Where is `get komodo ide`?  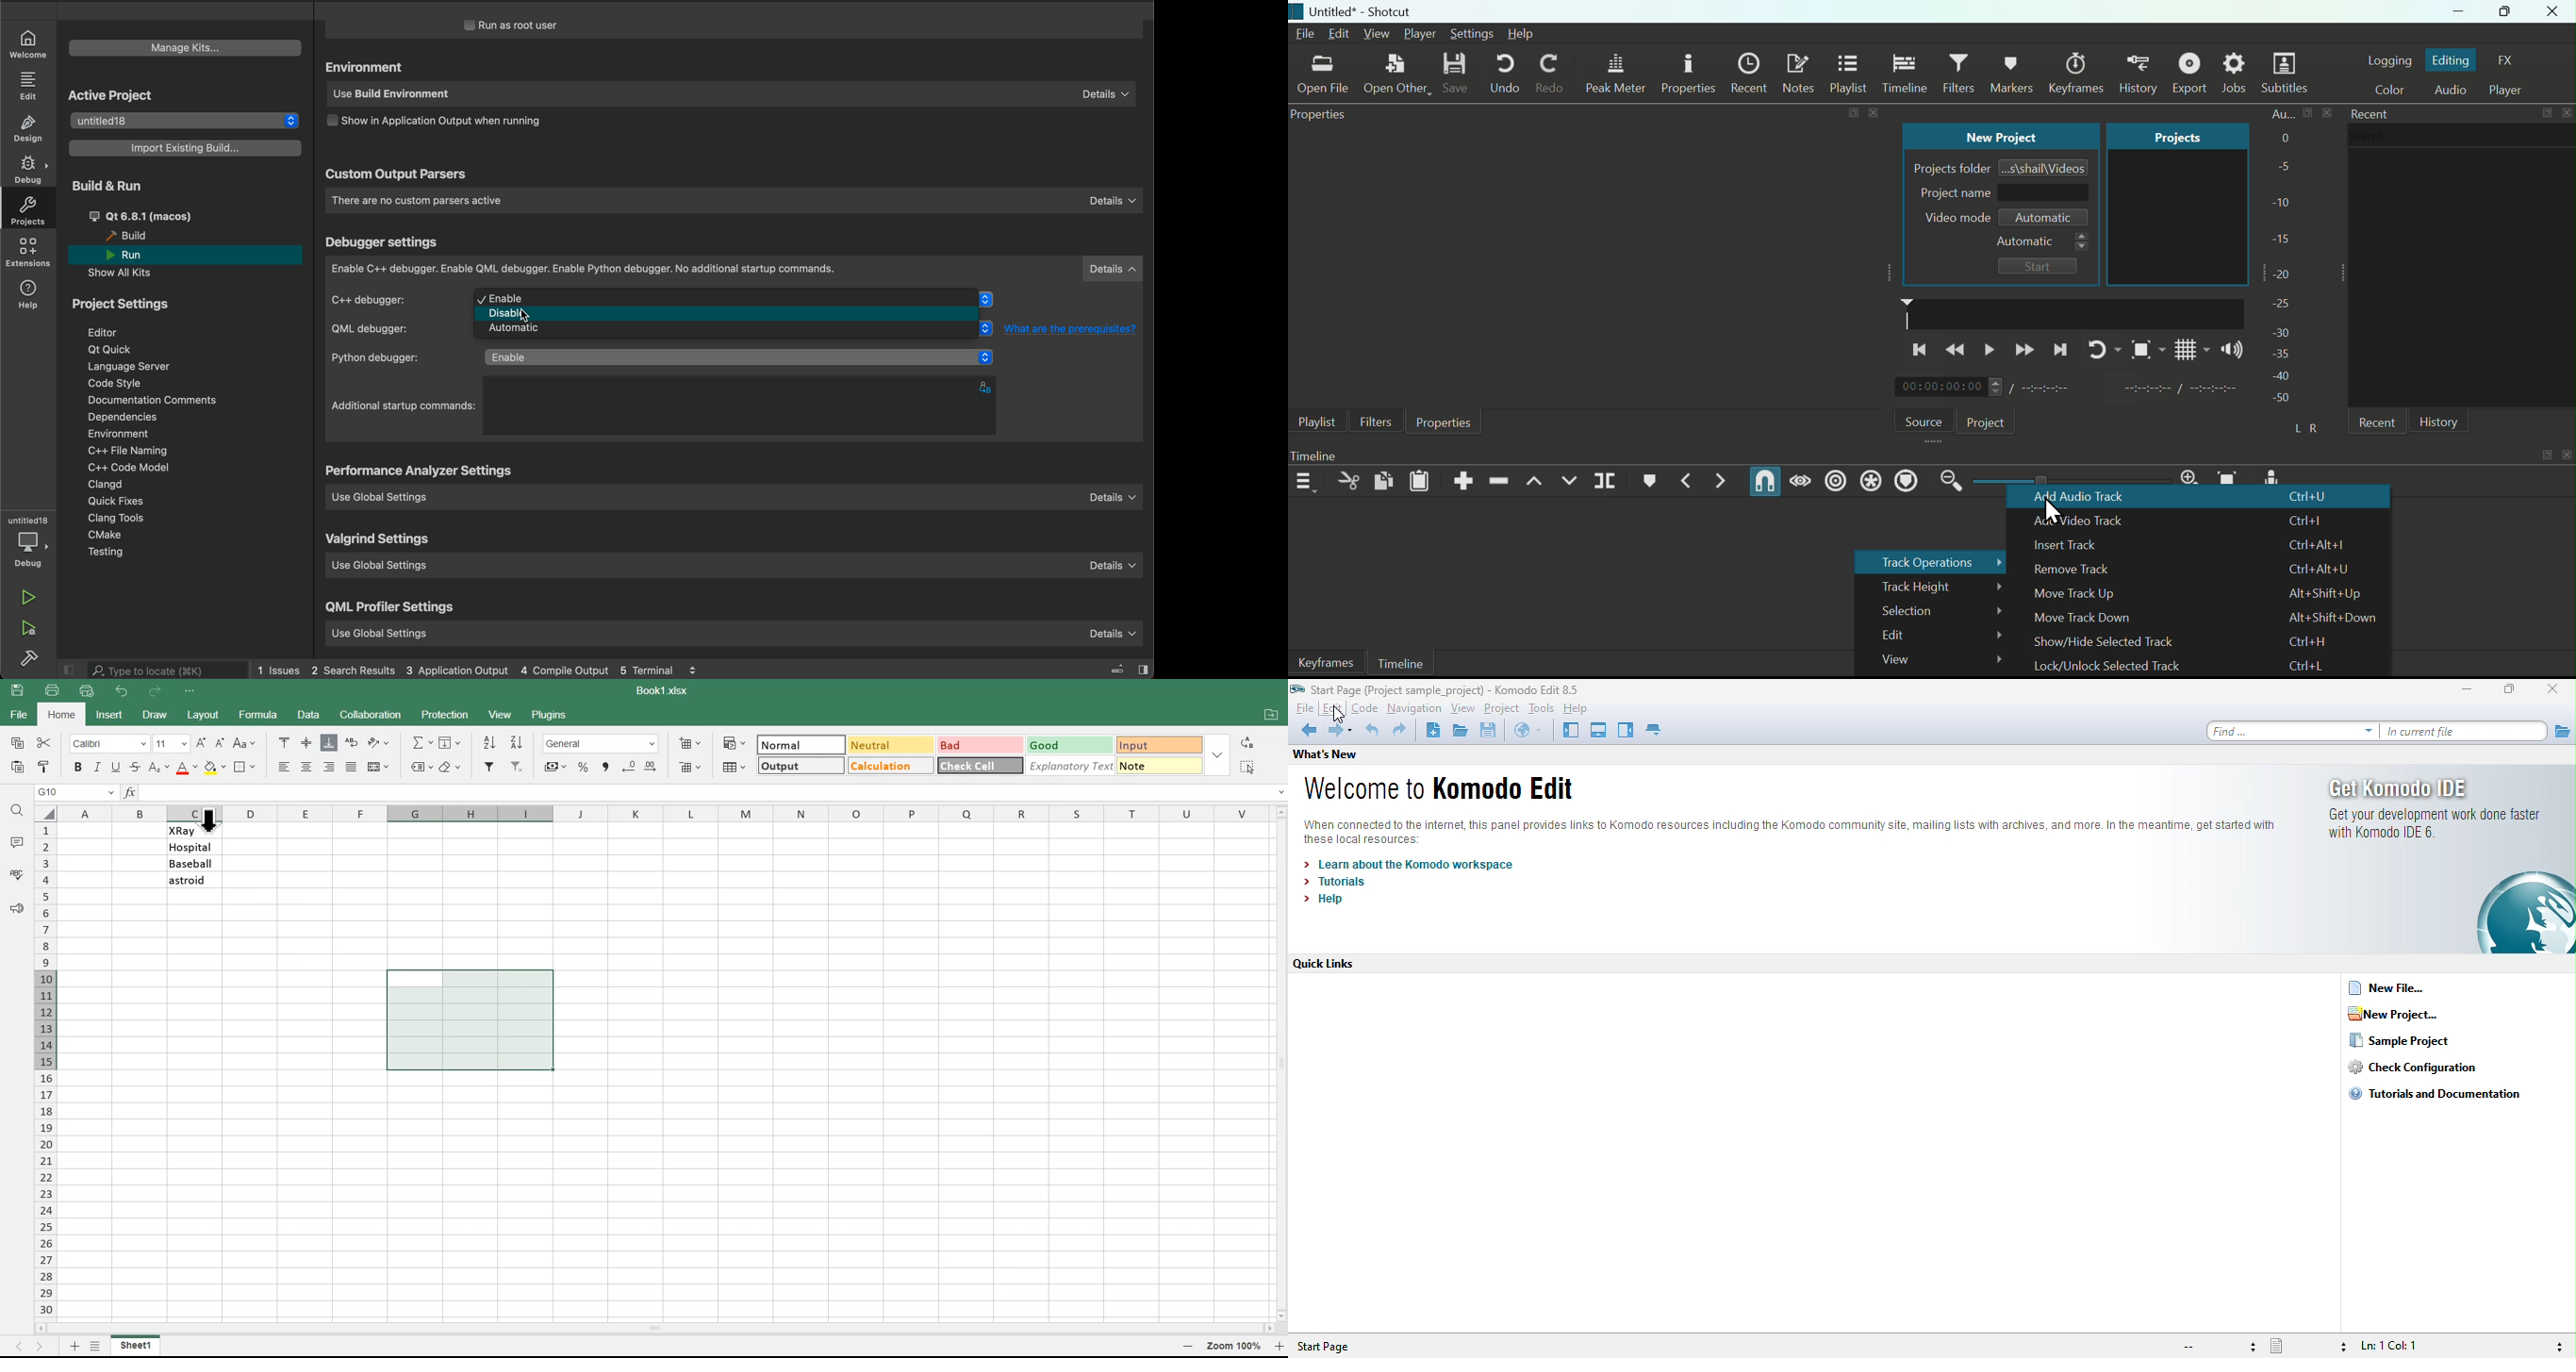 get komodo ide is located at coordinates (2438, 787).